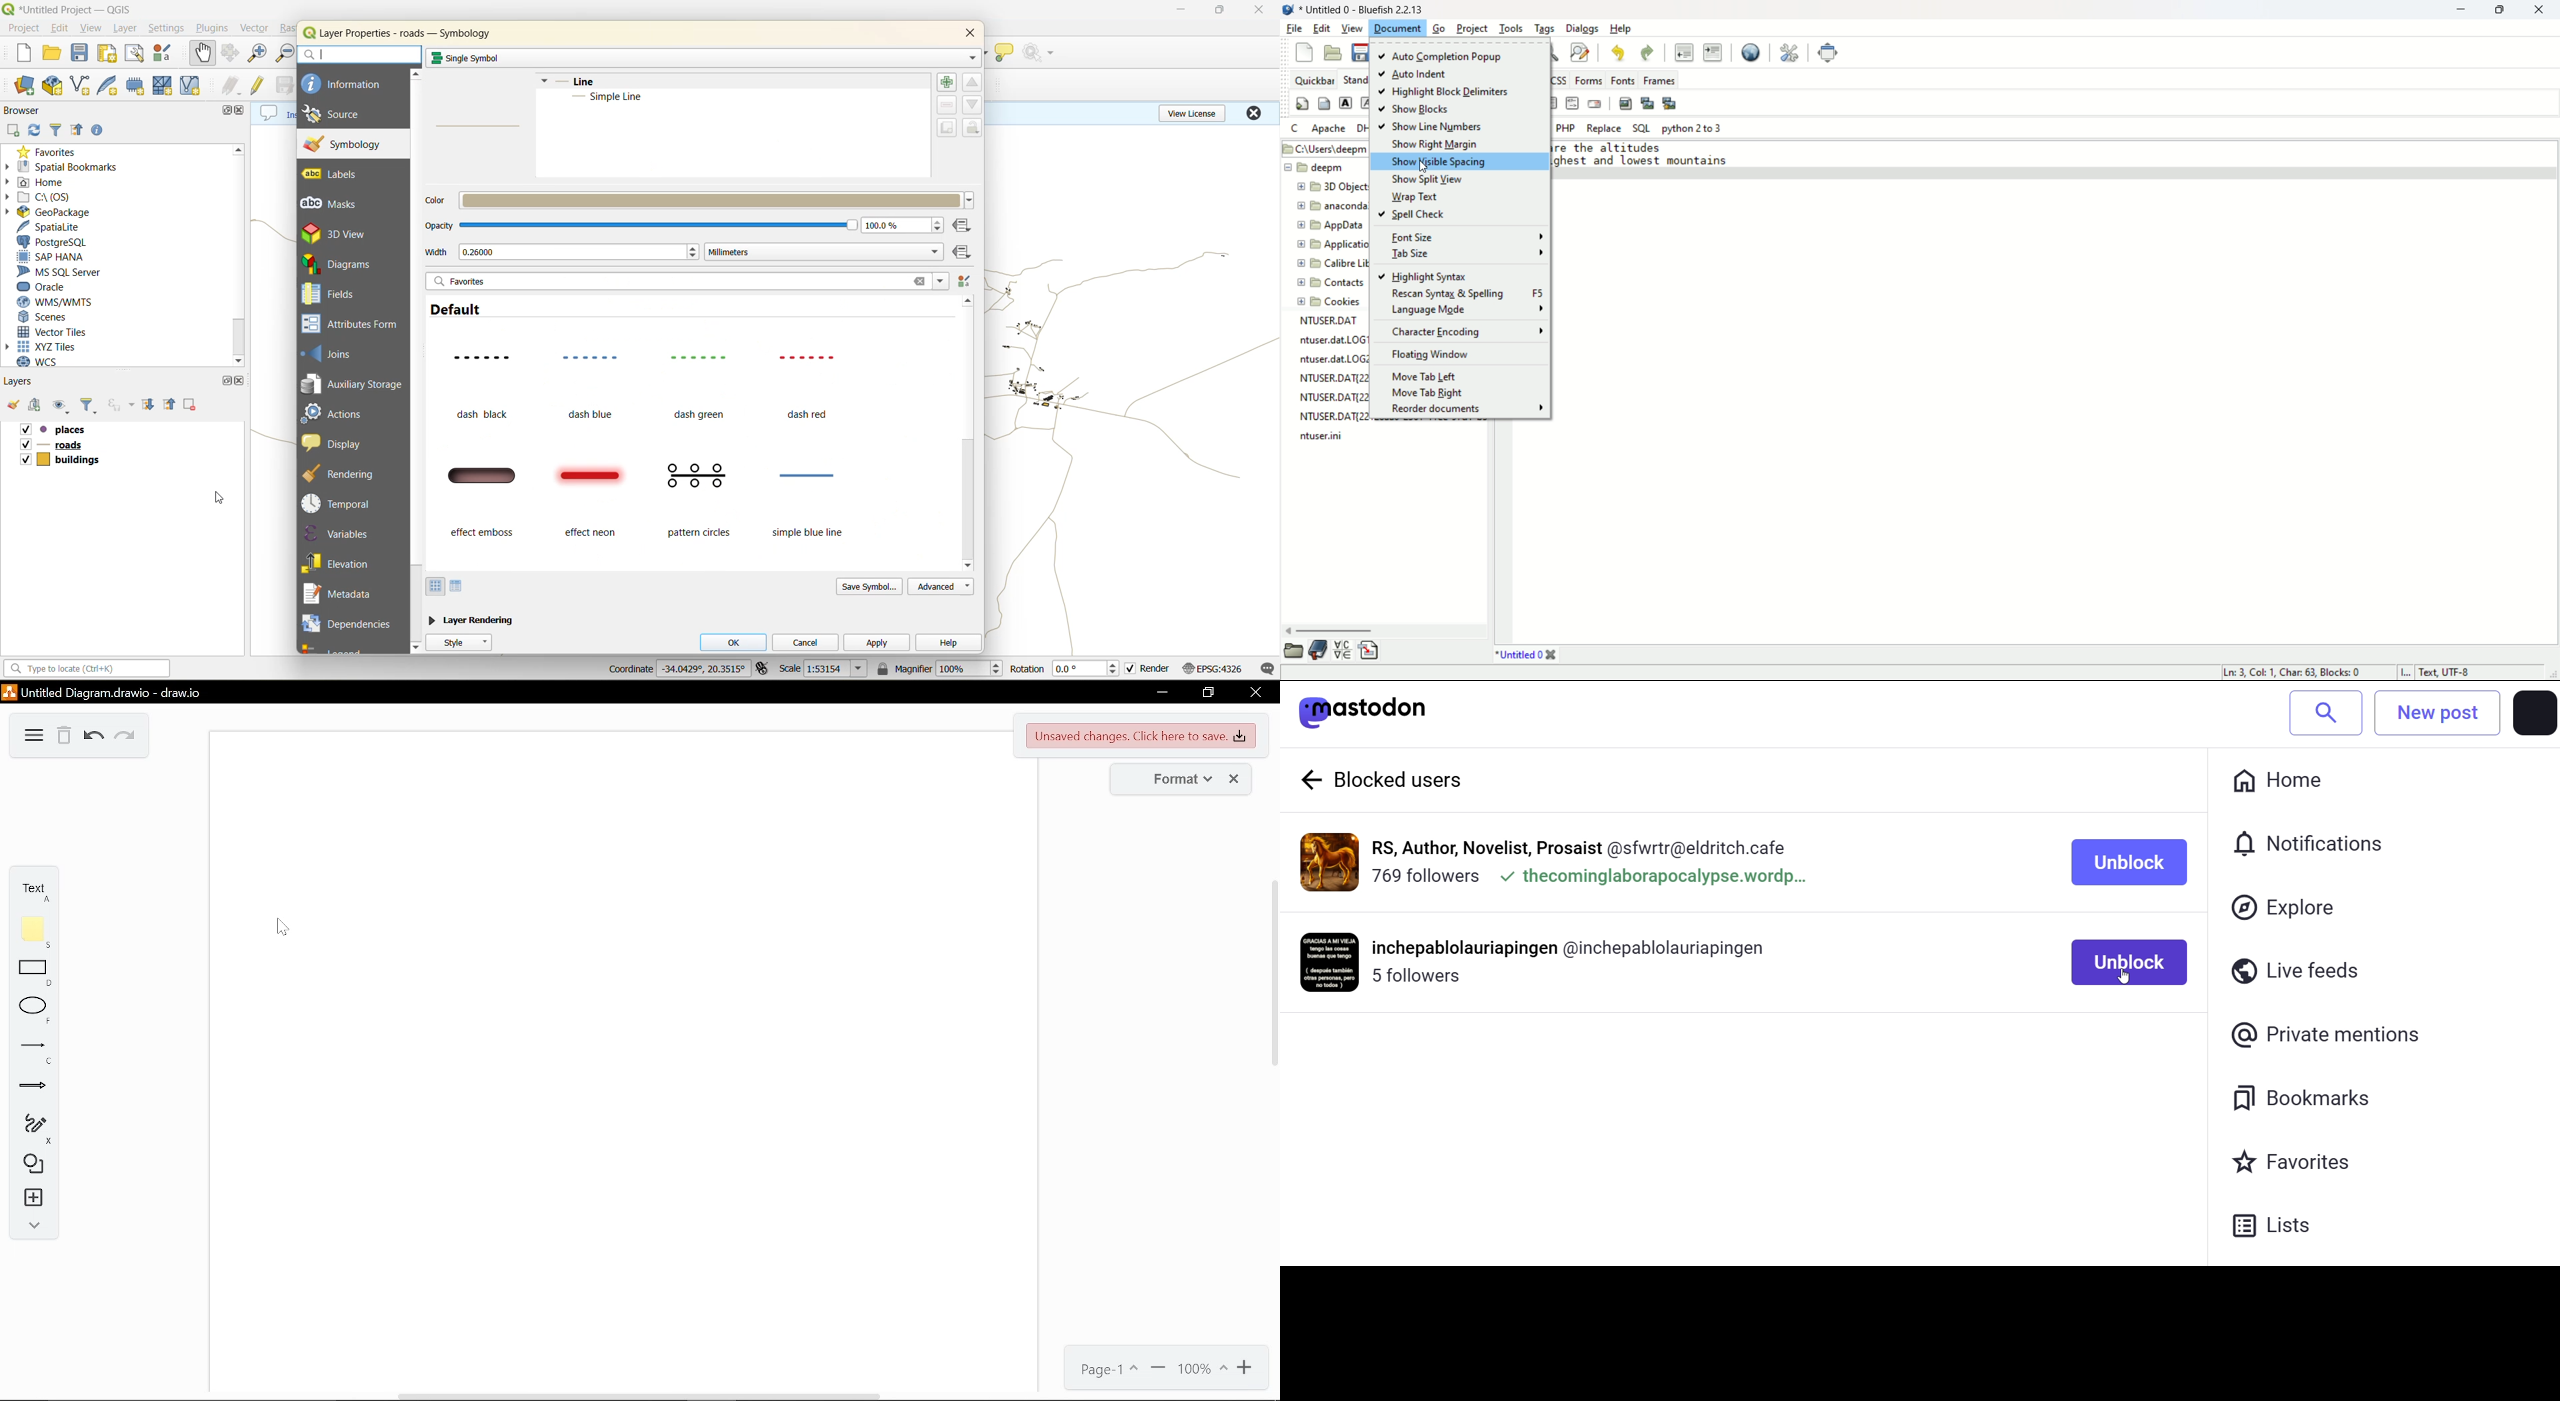 The image size is (2576, 1428). What do you see at coordinates (2300, 1098) in the screenshot?
I see `bookmarks` at bounding box center [2300, 1098].